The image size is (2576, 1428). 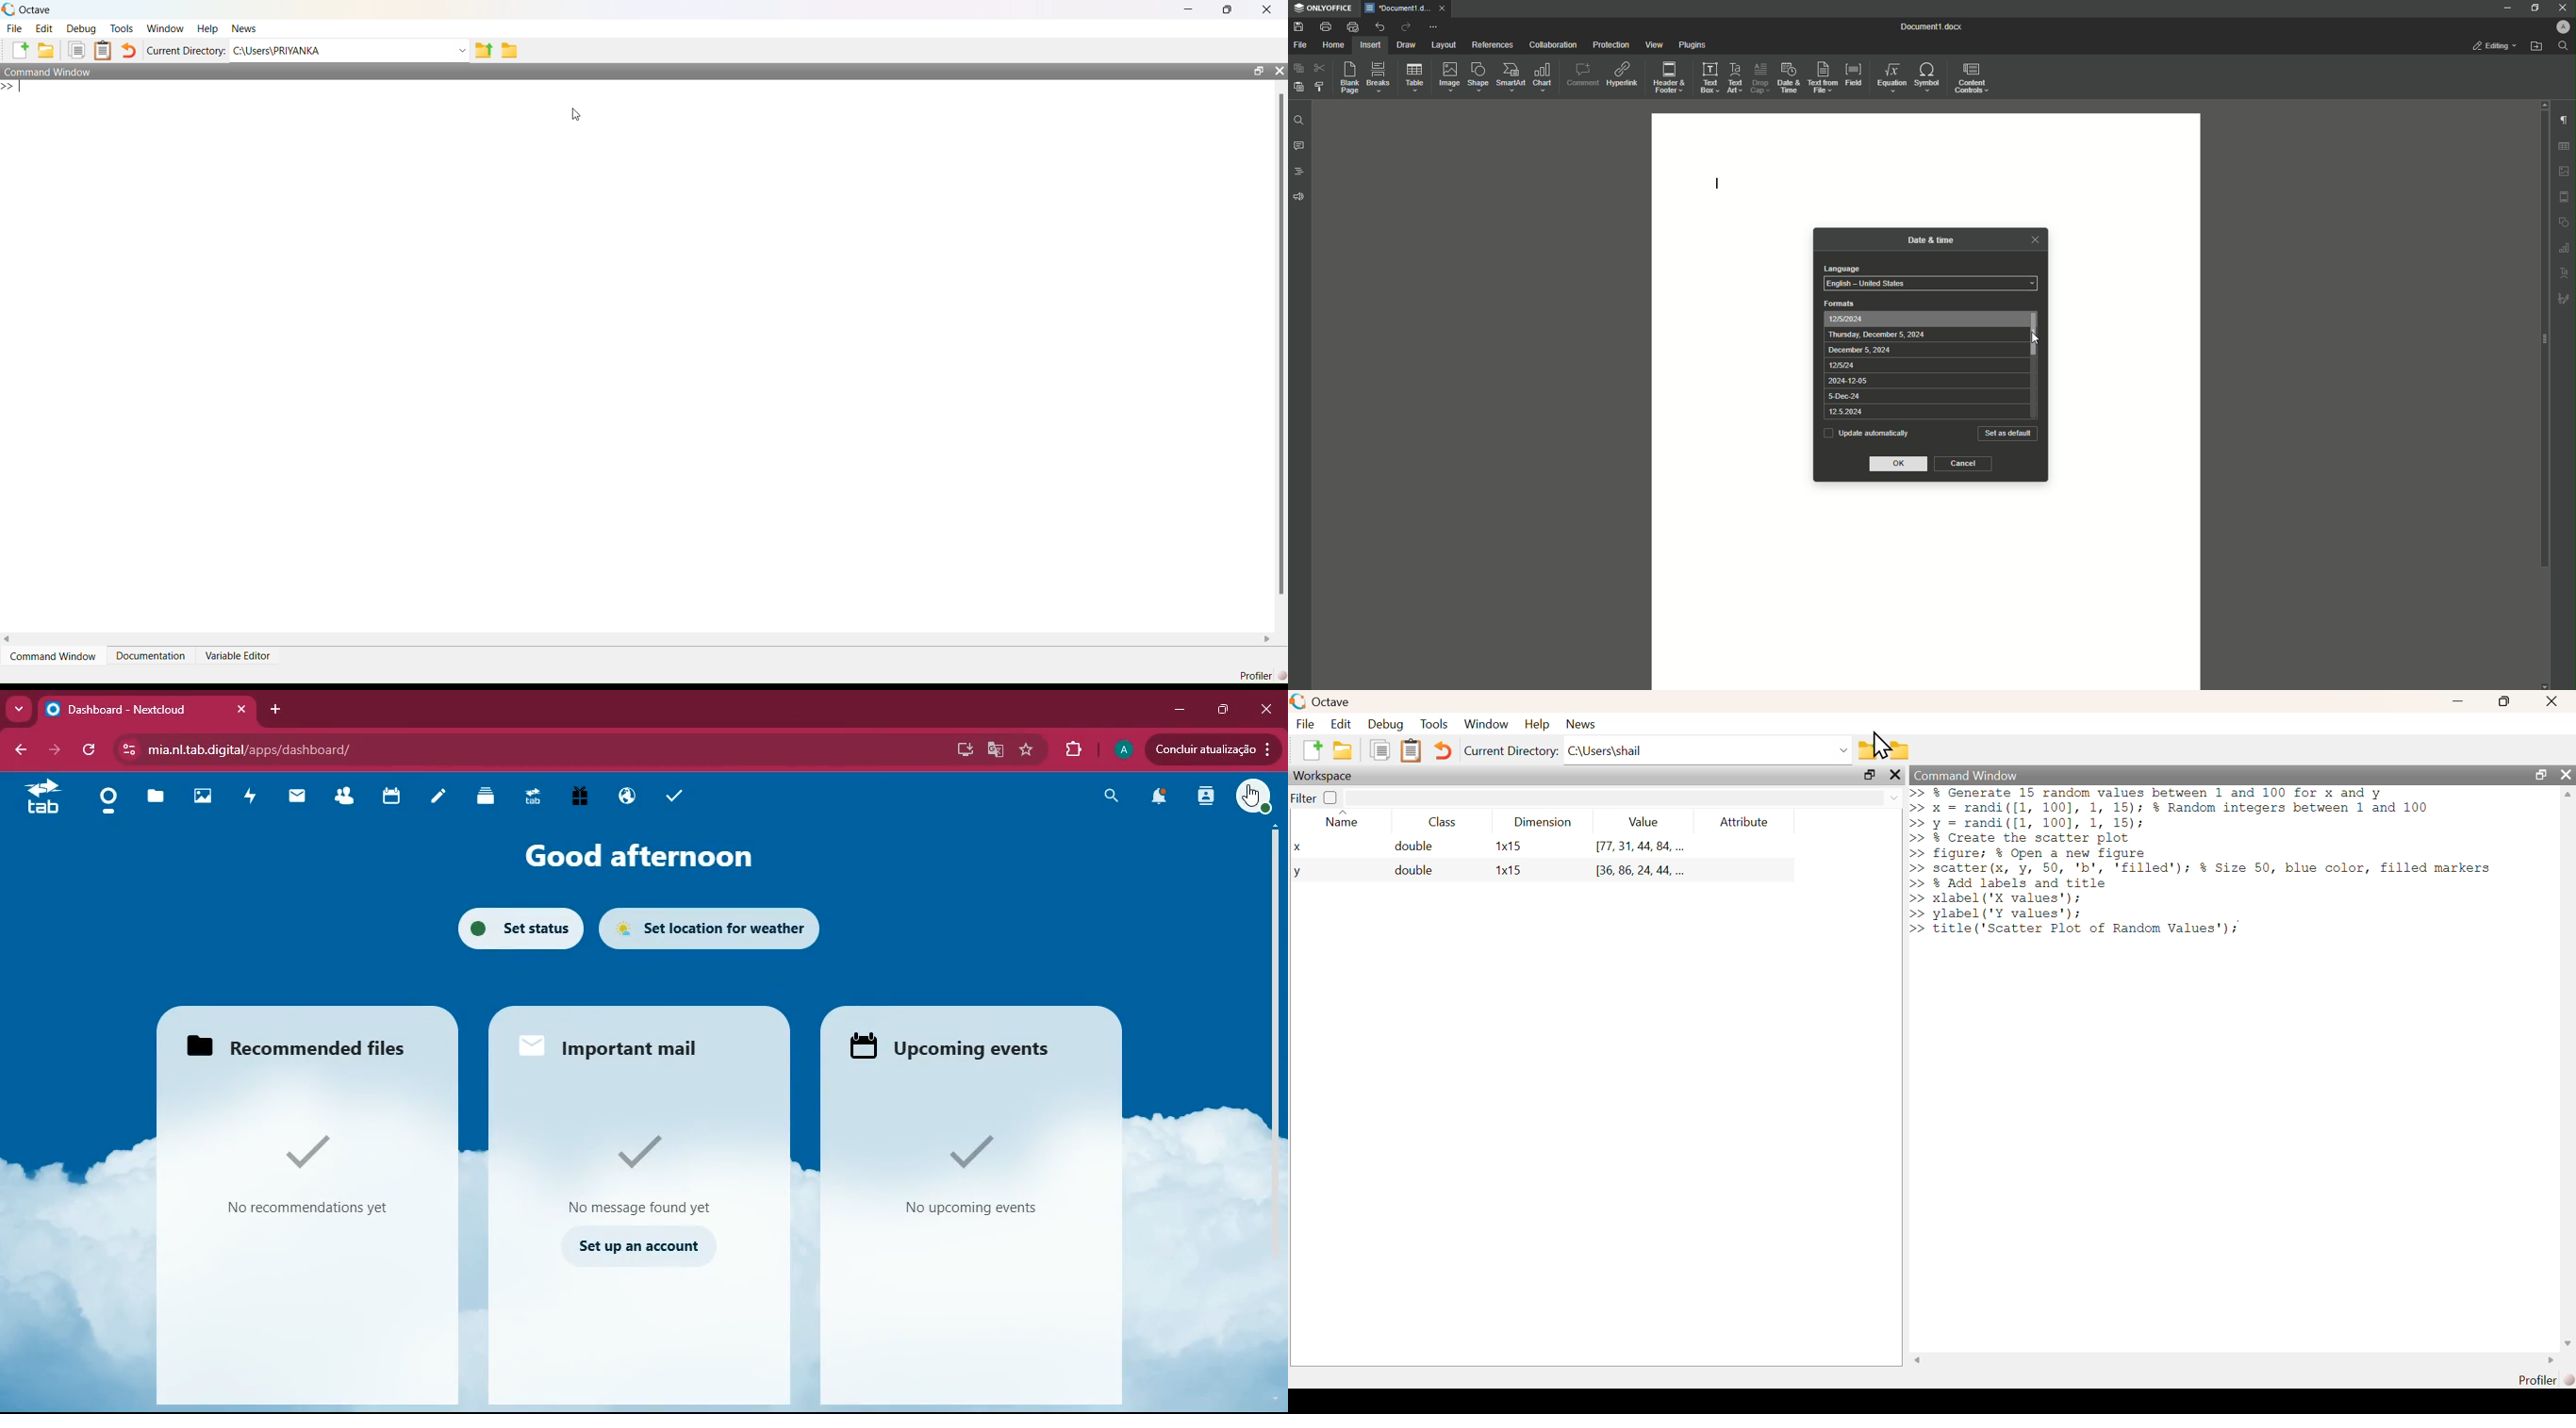 What do you see at coordinates (1581, 73) in the screenshot?
I see `Comment` at bounding box center [1581, 73].